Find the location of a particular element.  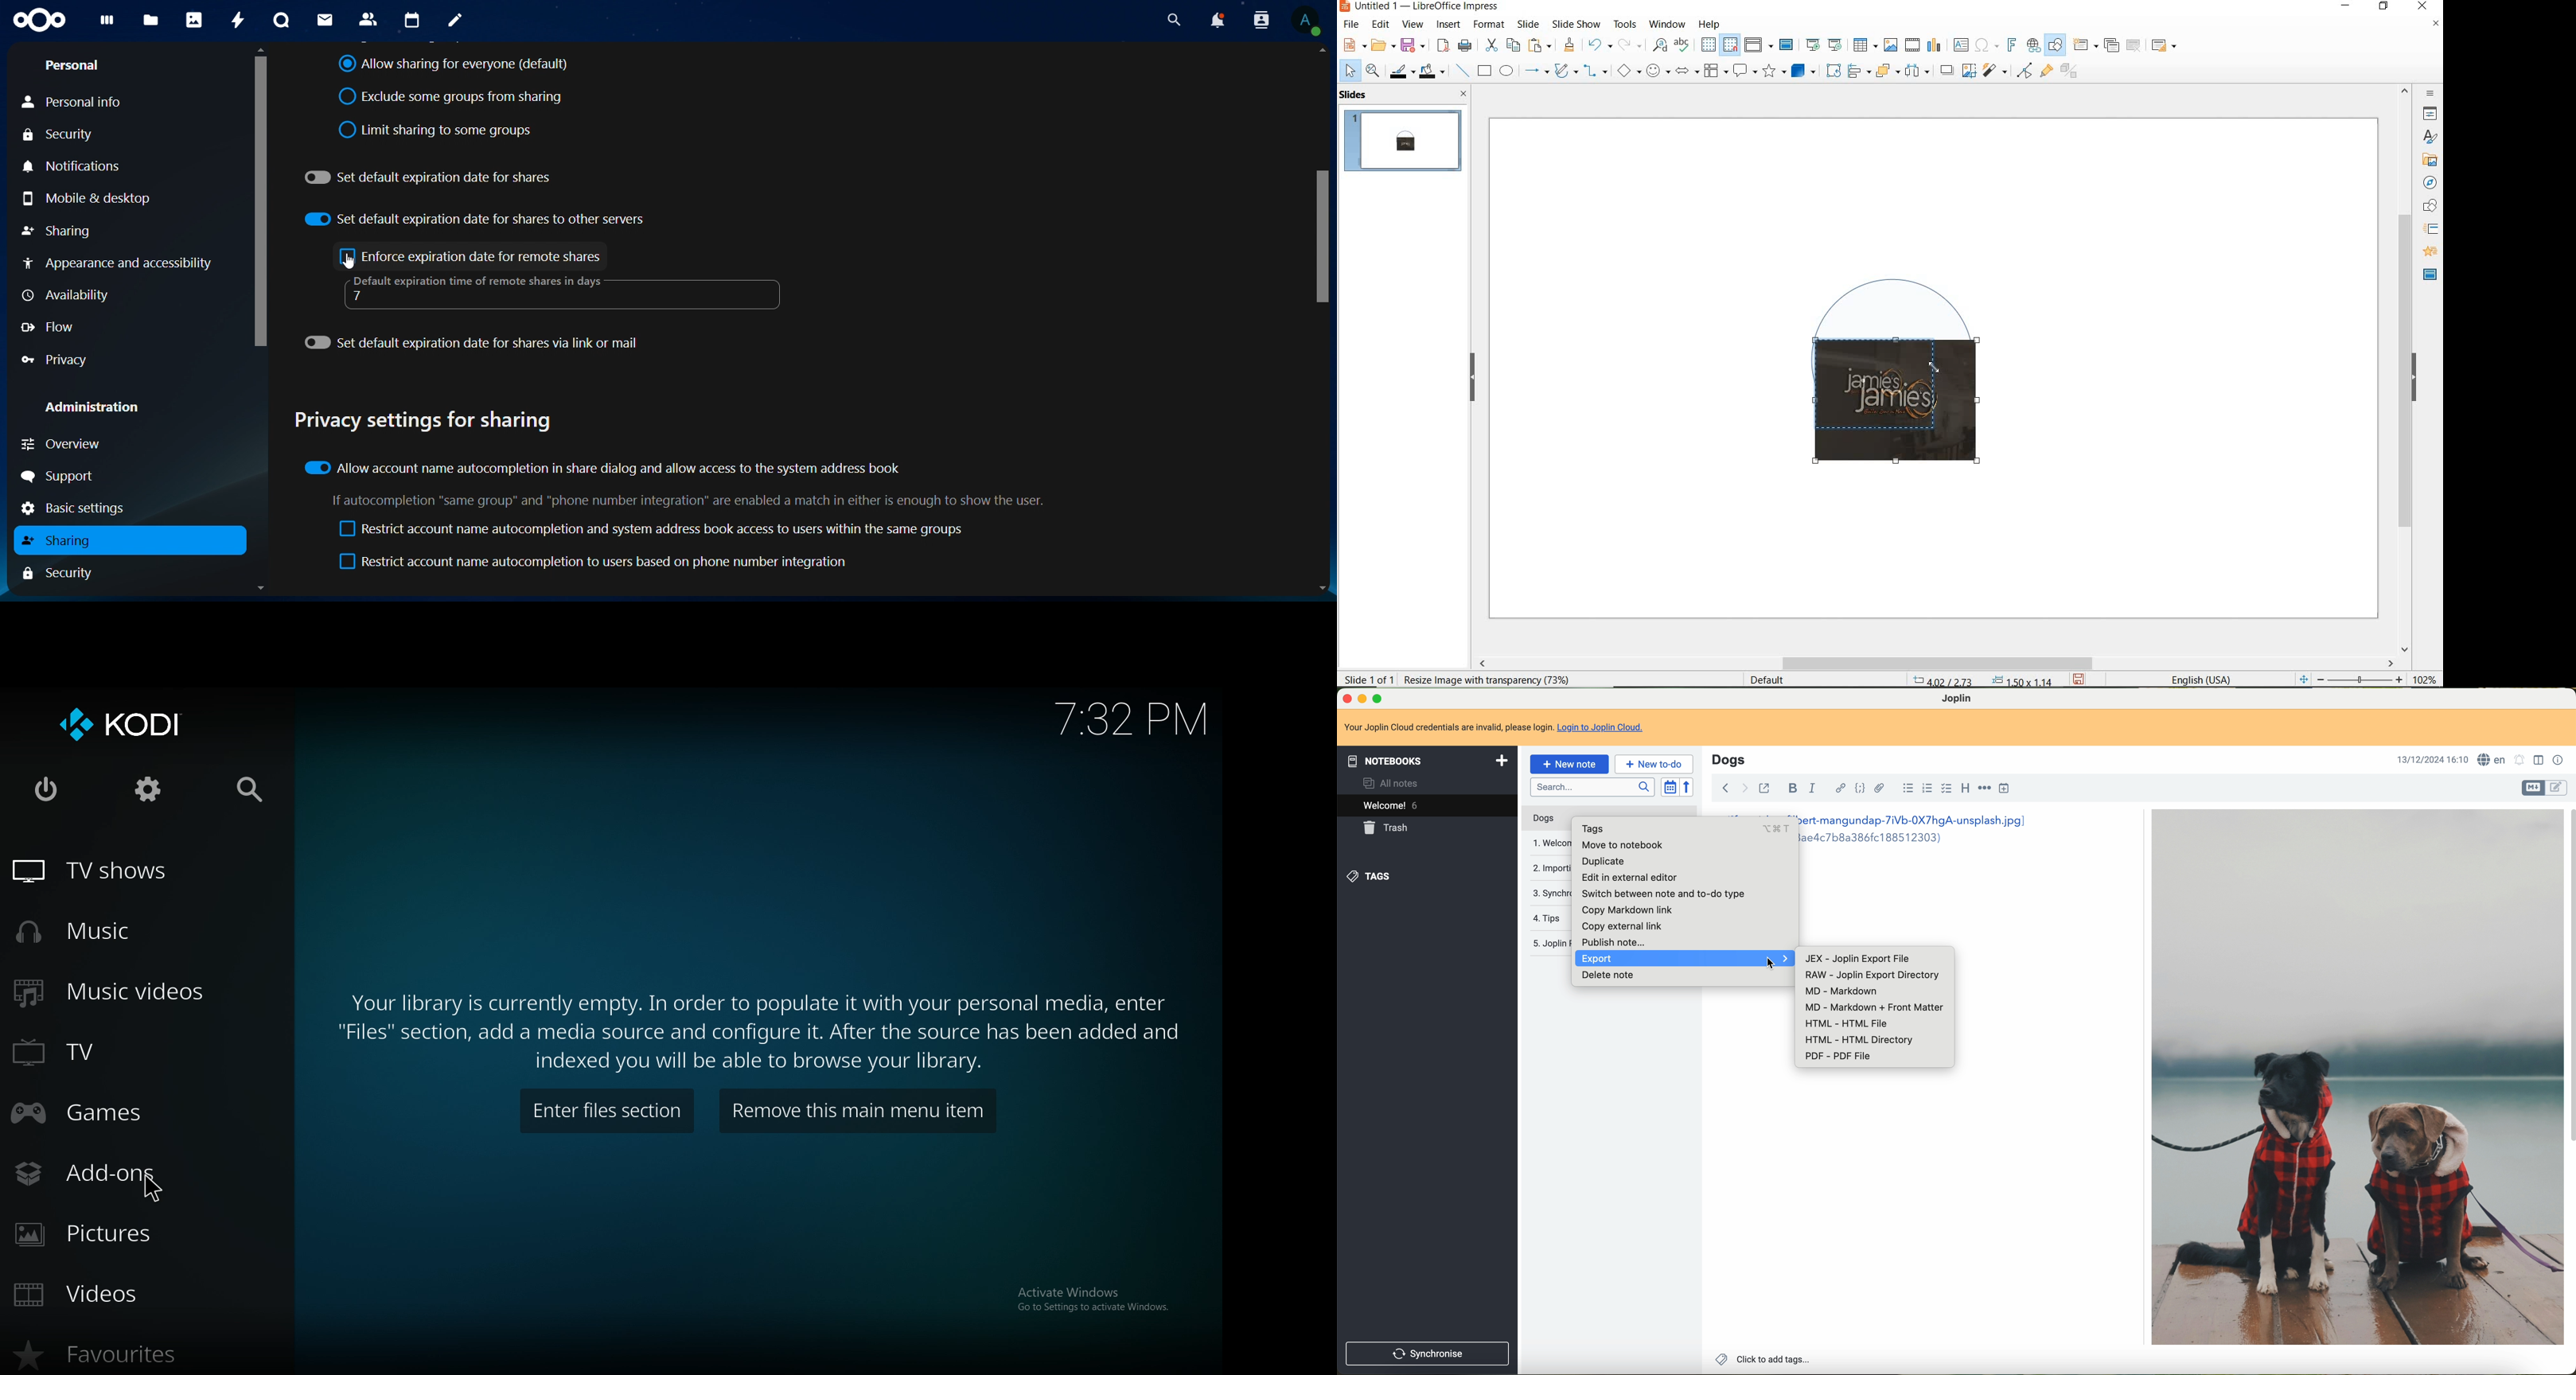

maximize Joplin is located at coordinates (1379, 699).